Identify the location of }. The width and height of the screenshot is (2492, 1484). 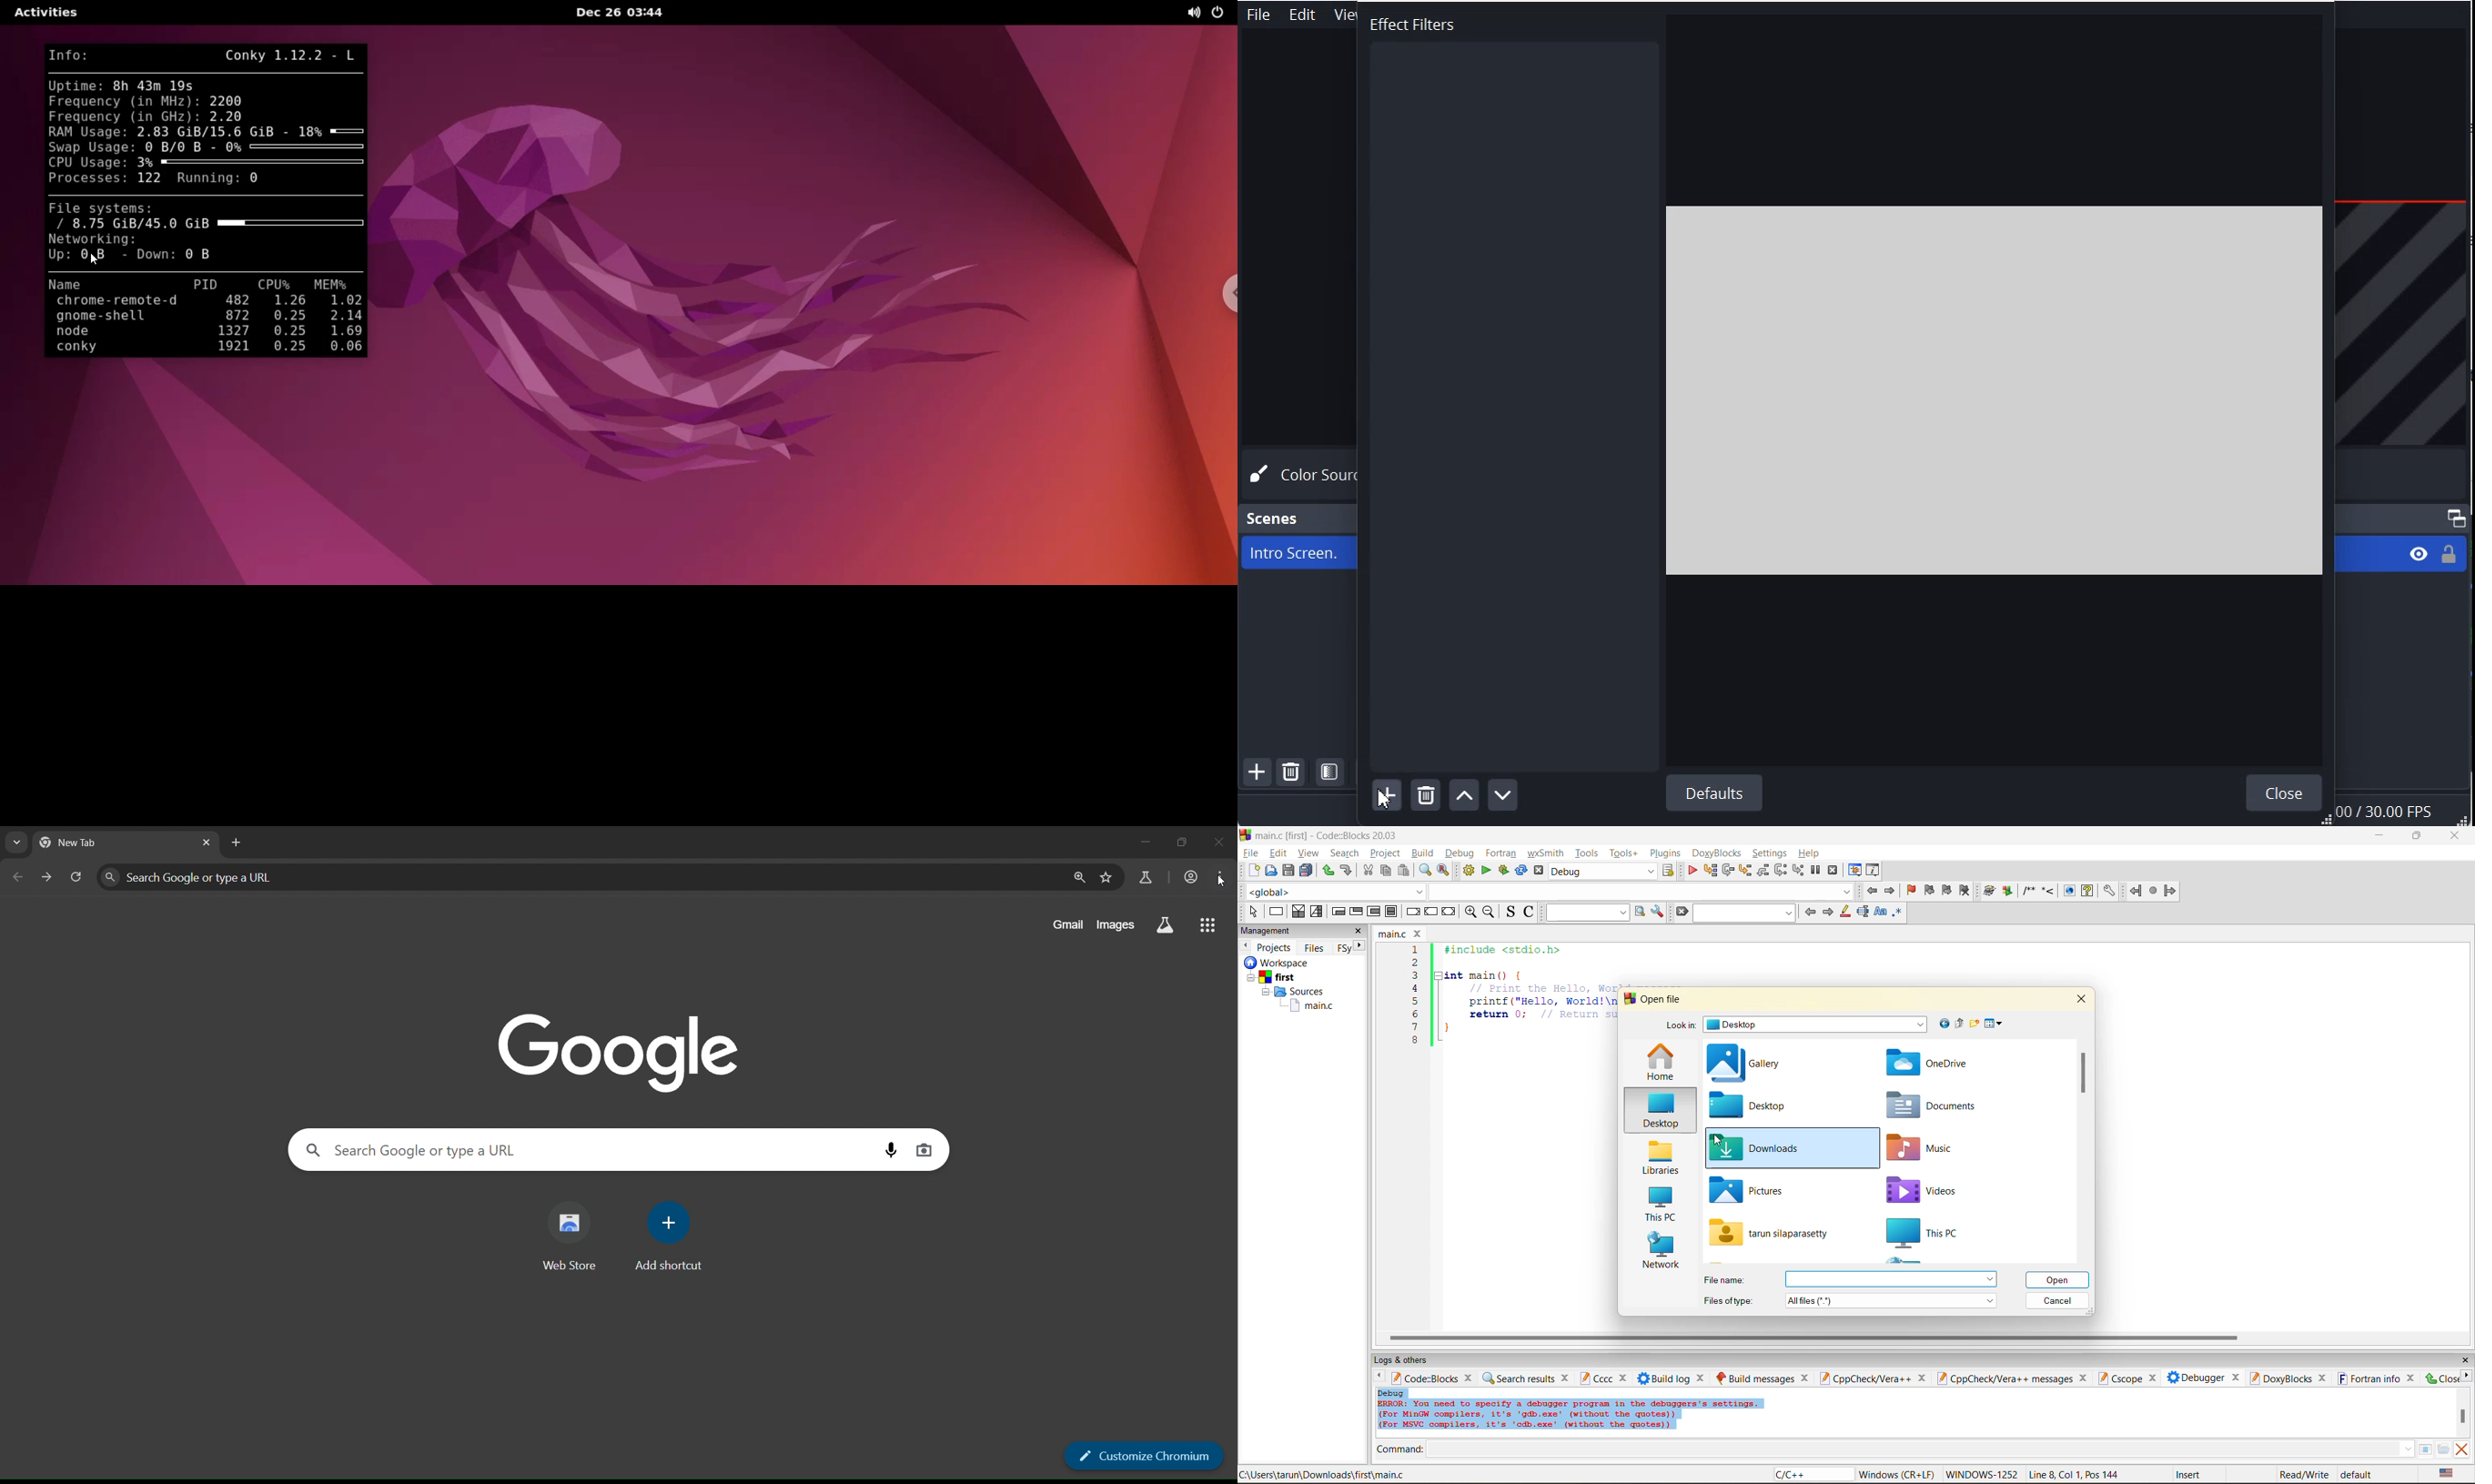
(1447, 1030).